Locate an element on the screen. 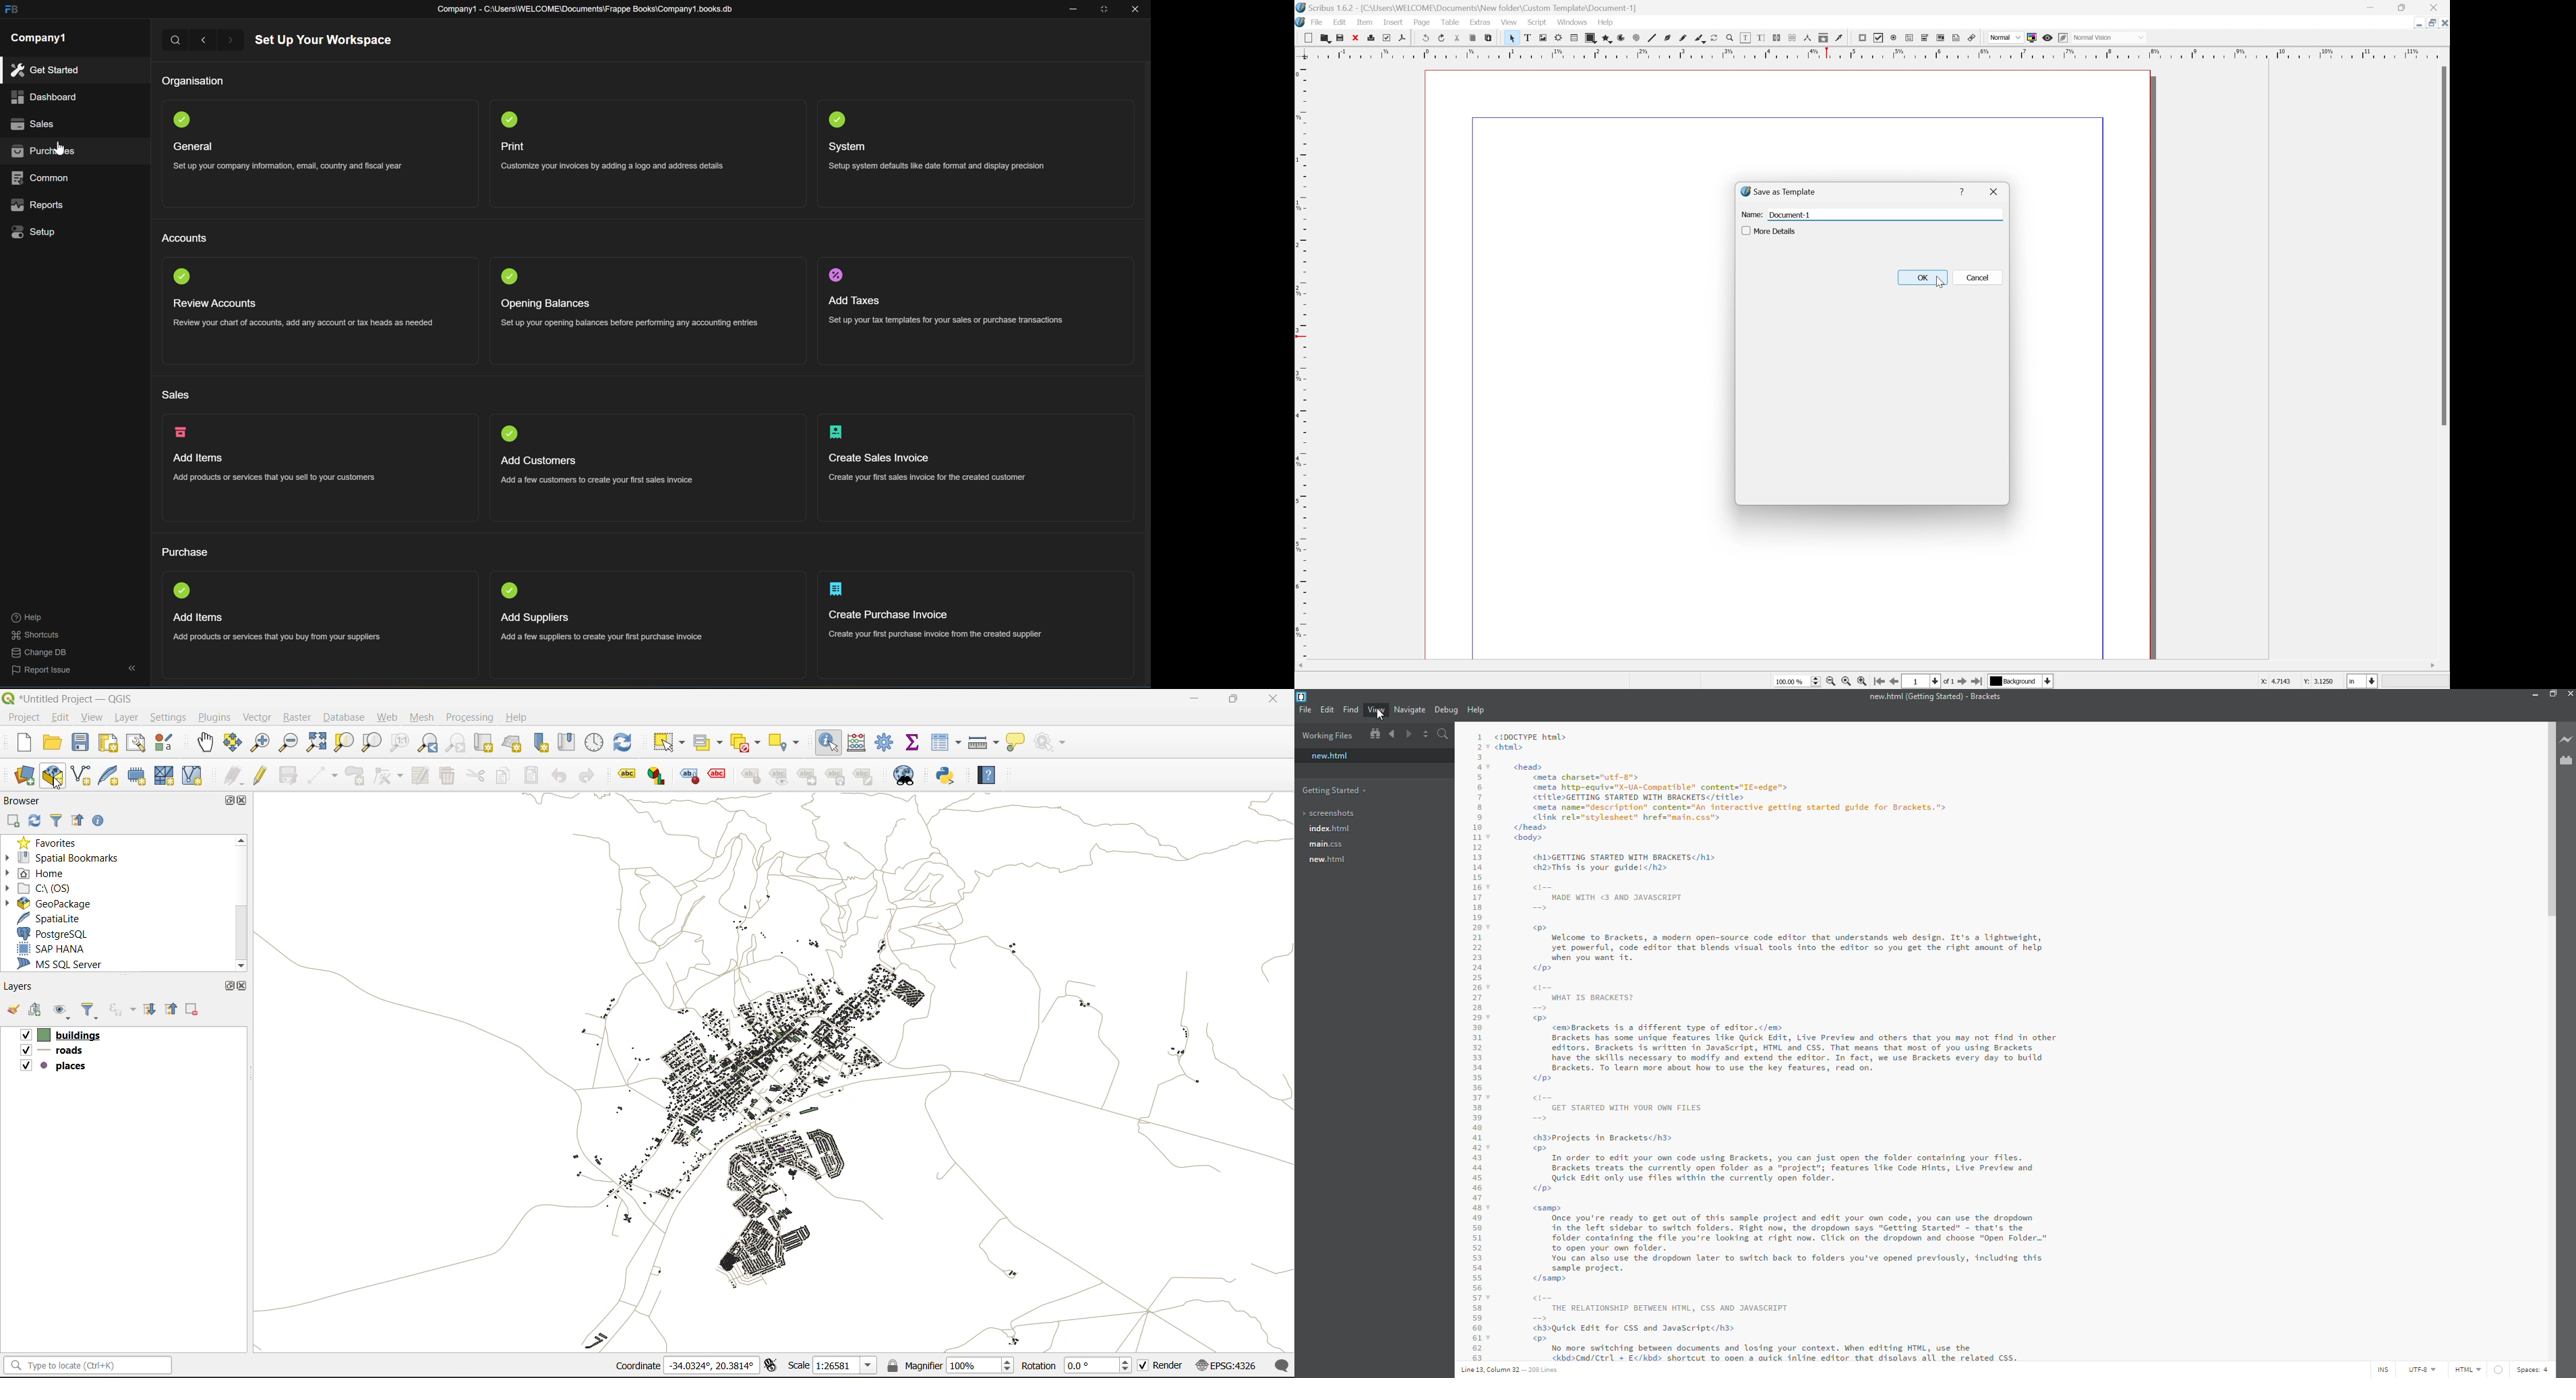 This screenshot has height=1400, width=2576. preflight verifier is located at coordinates (1385, 37).